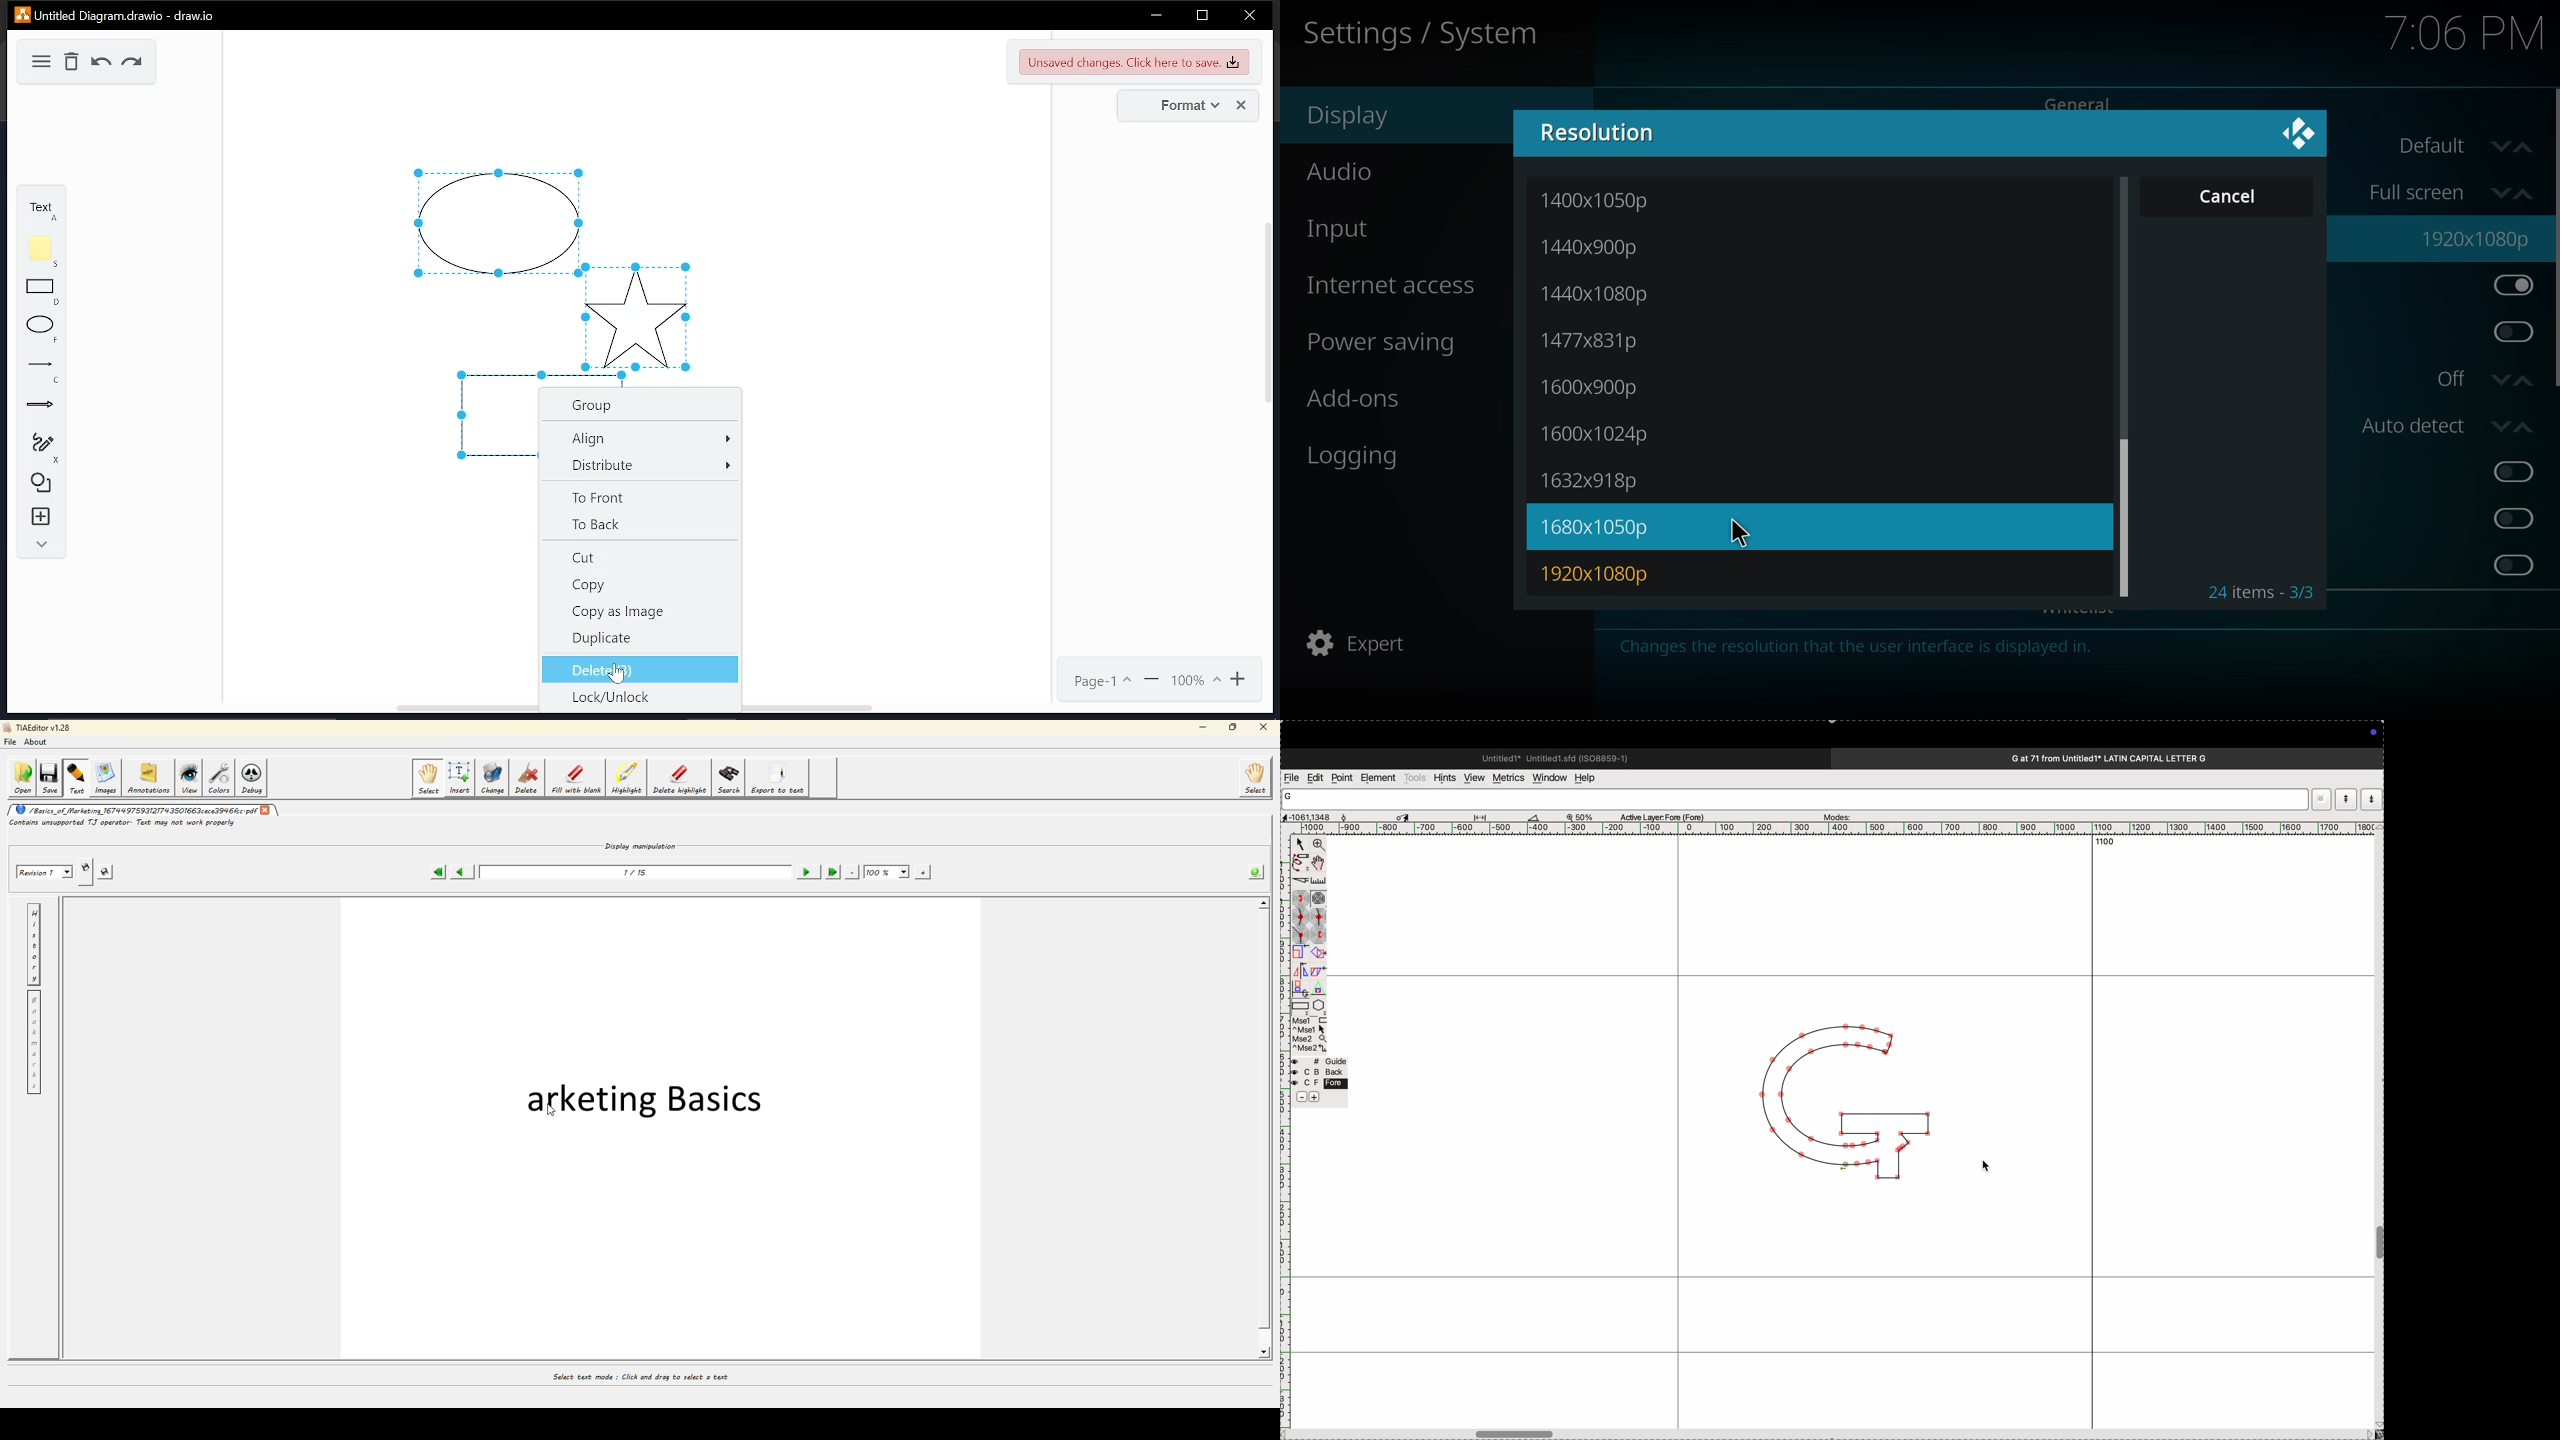 Image resolution: width=2576 pixels, height=1456 pixels. What do you see at coordinates (1318, 864) in the screenshot?
I see `Pan` at bounding box center [1318, 864].